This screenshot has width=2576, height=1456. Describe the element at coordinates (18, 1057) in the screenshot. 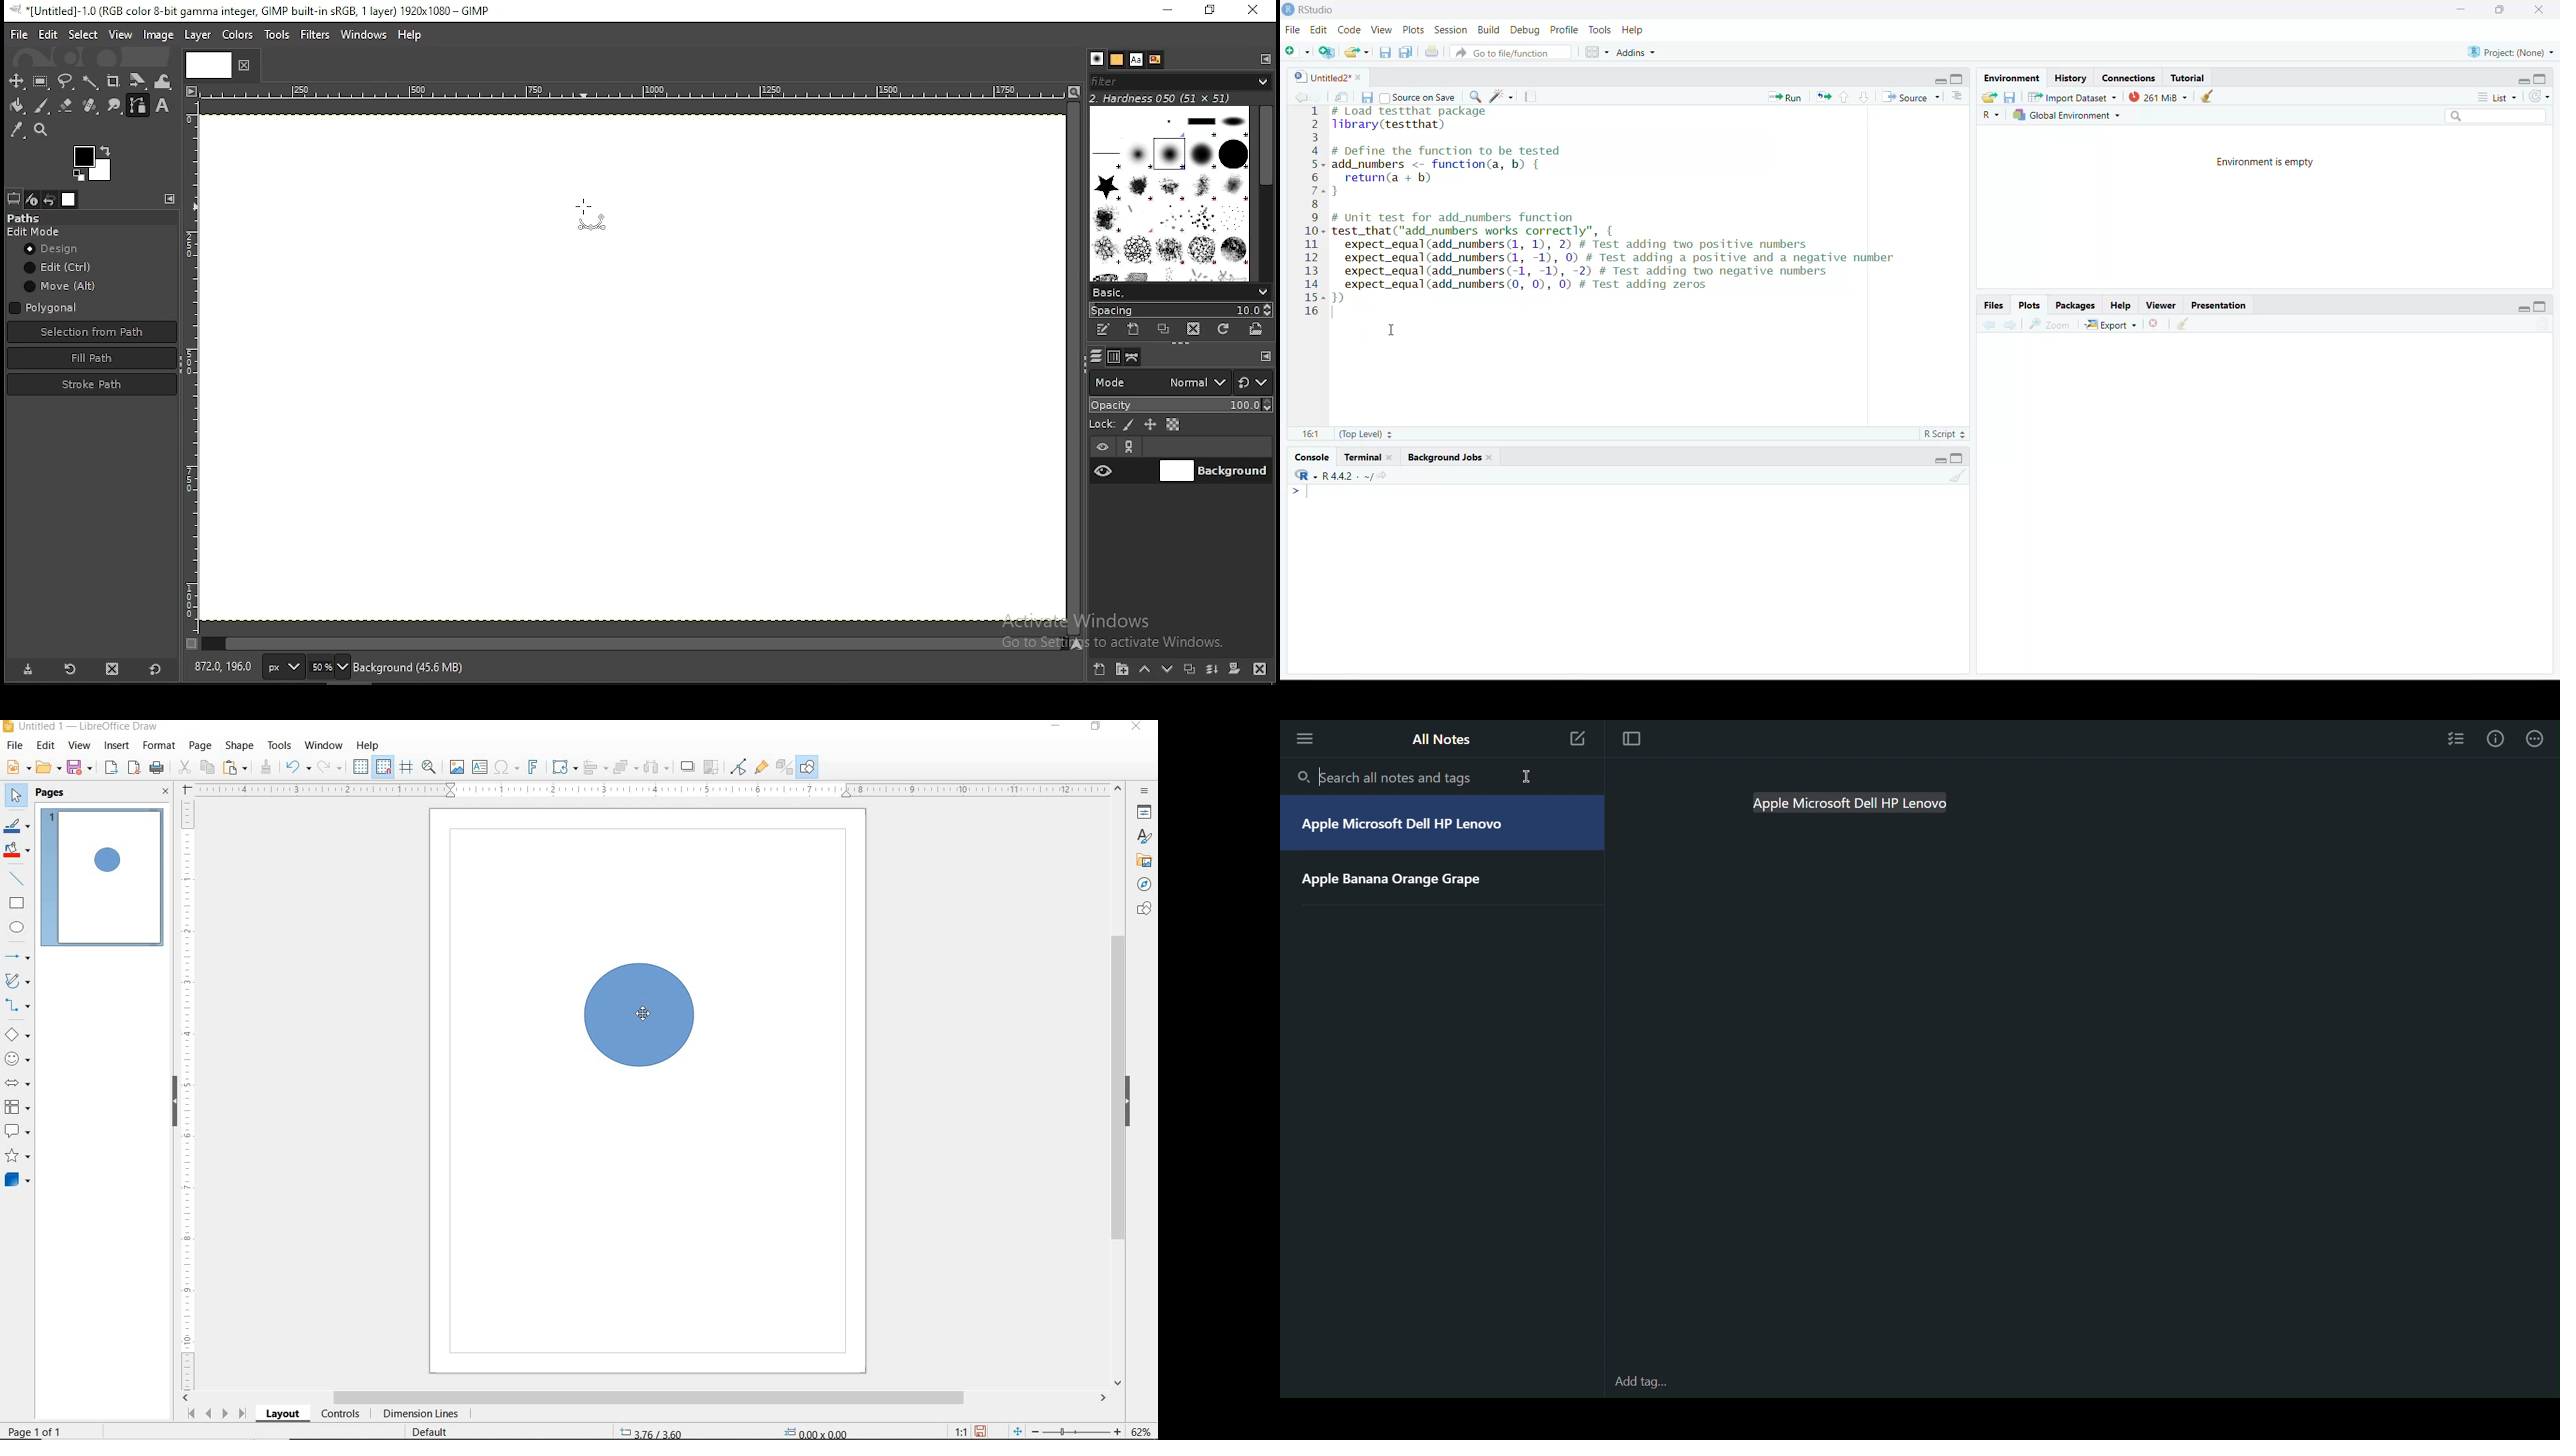

I see `SYMBOL SHAPES` at that location.